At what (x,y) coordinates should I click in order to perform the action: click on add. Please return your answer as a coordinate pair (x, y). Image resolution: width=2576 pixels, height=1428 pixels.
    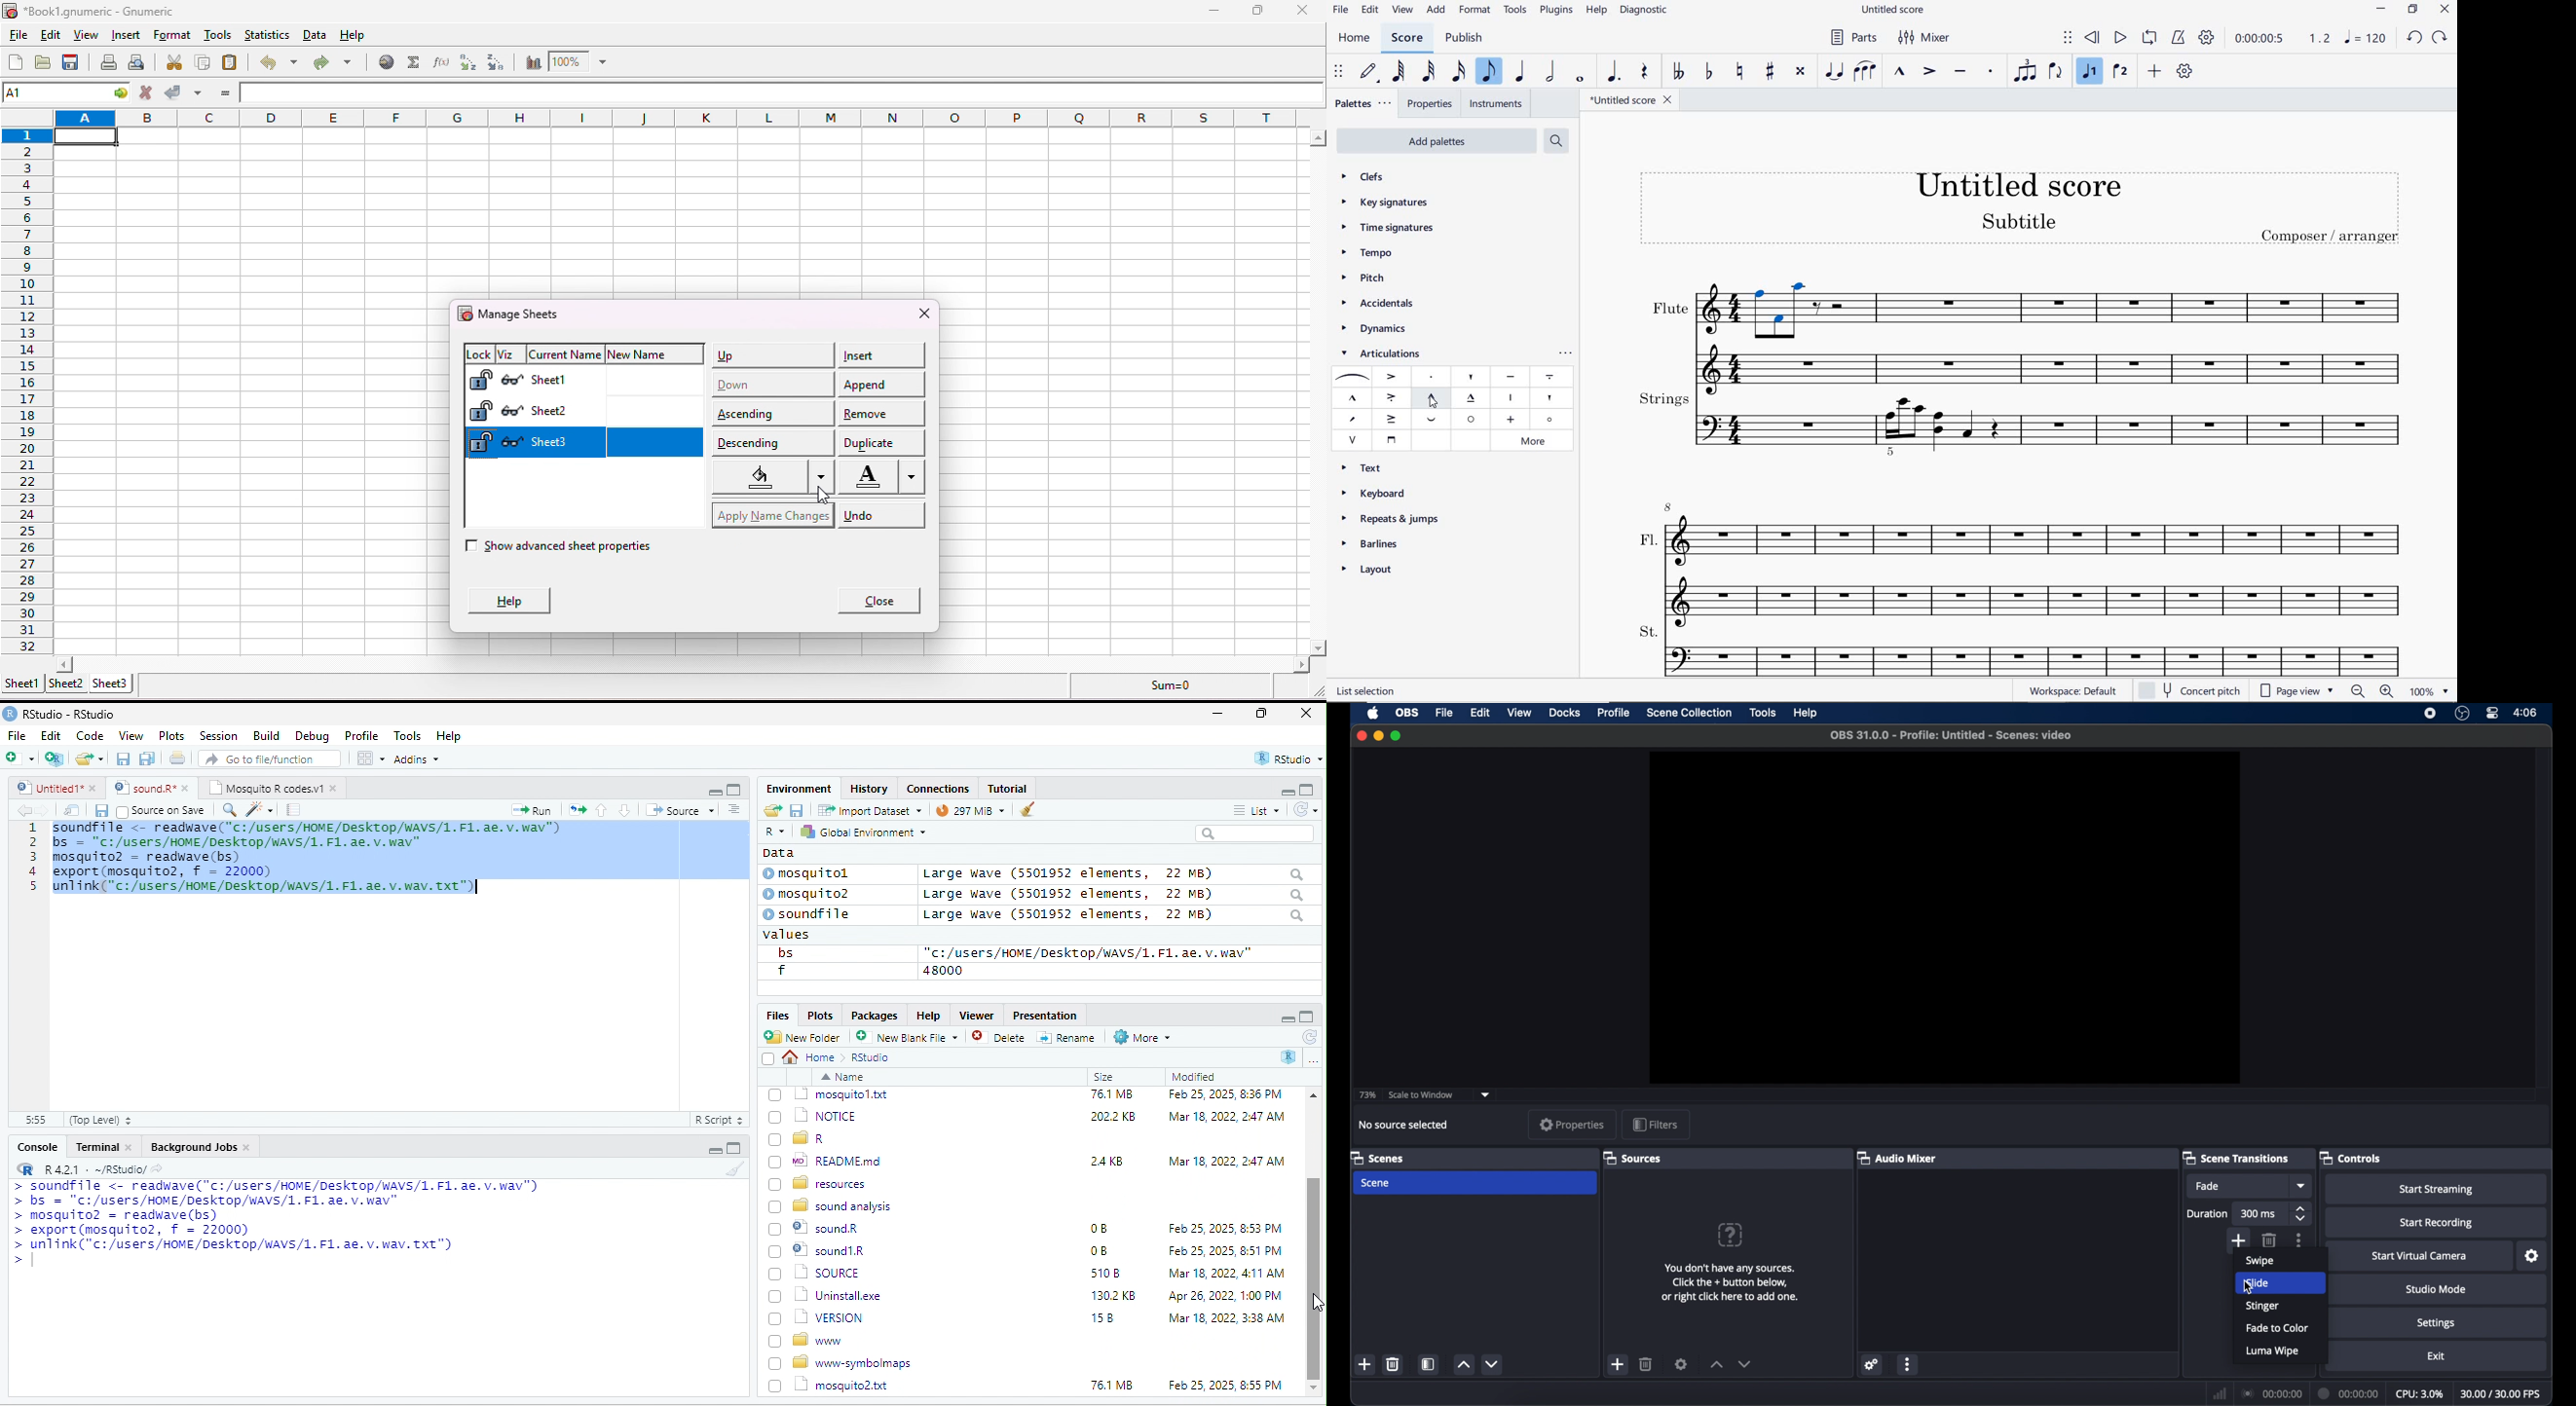
    Looking at the image, I should click on (1366, 1364).